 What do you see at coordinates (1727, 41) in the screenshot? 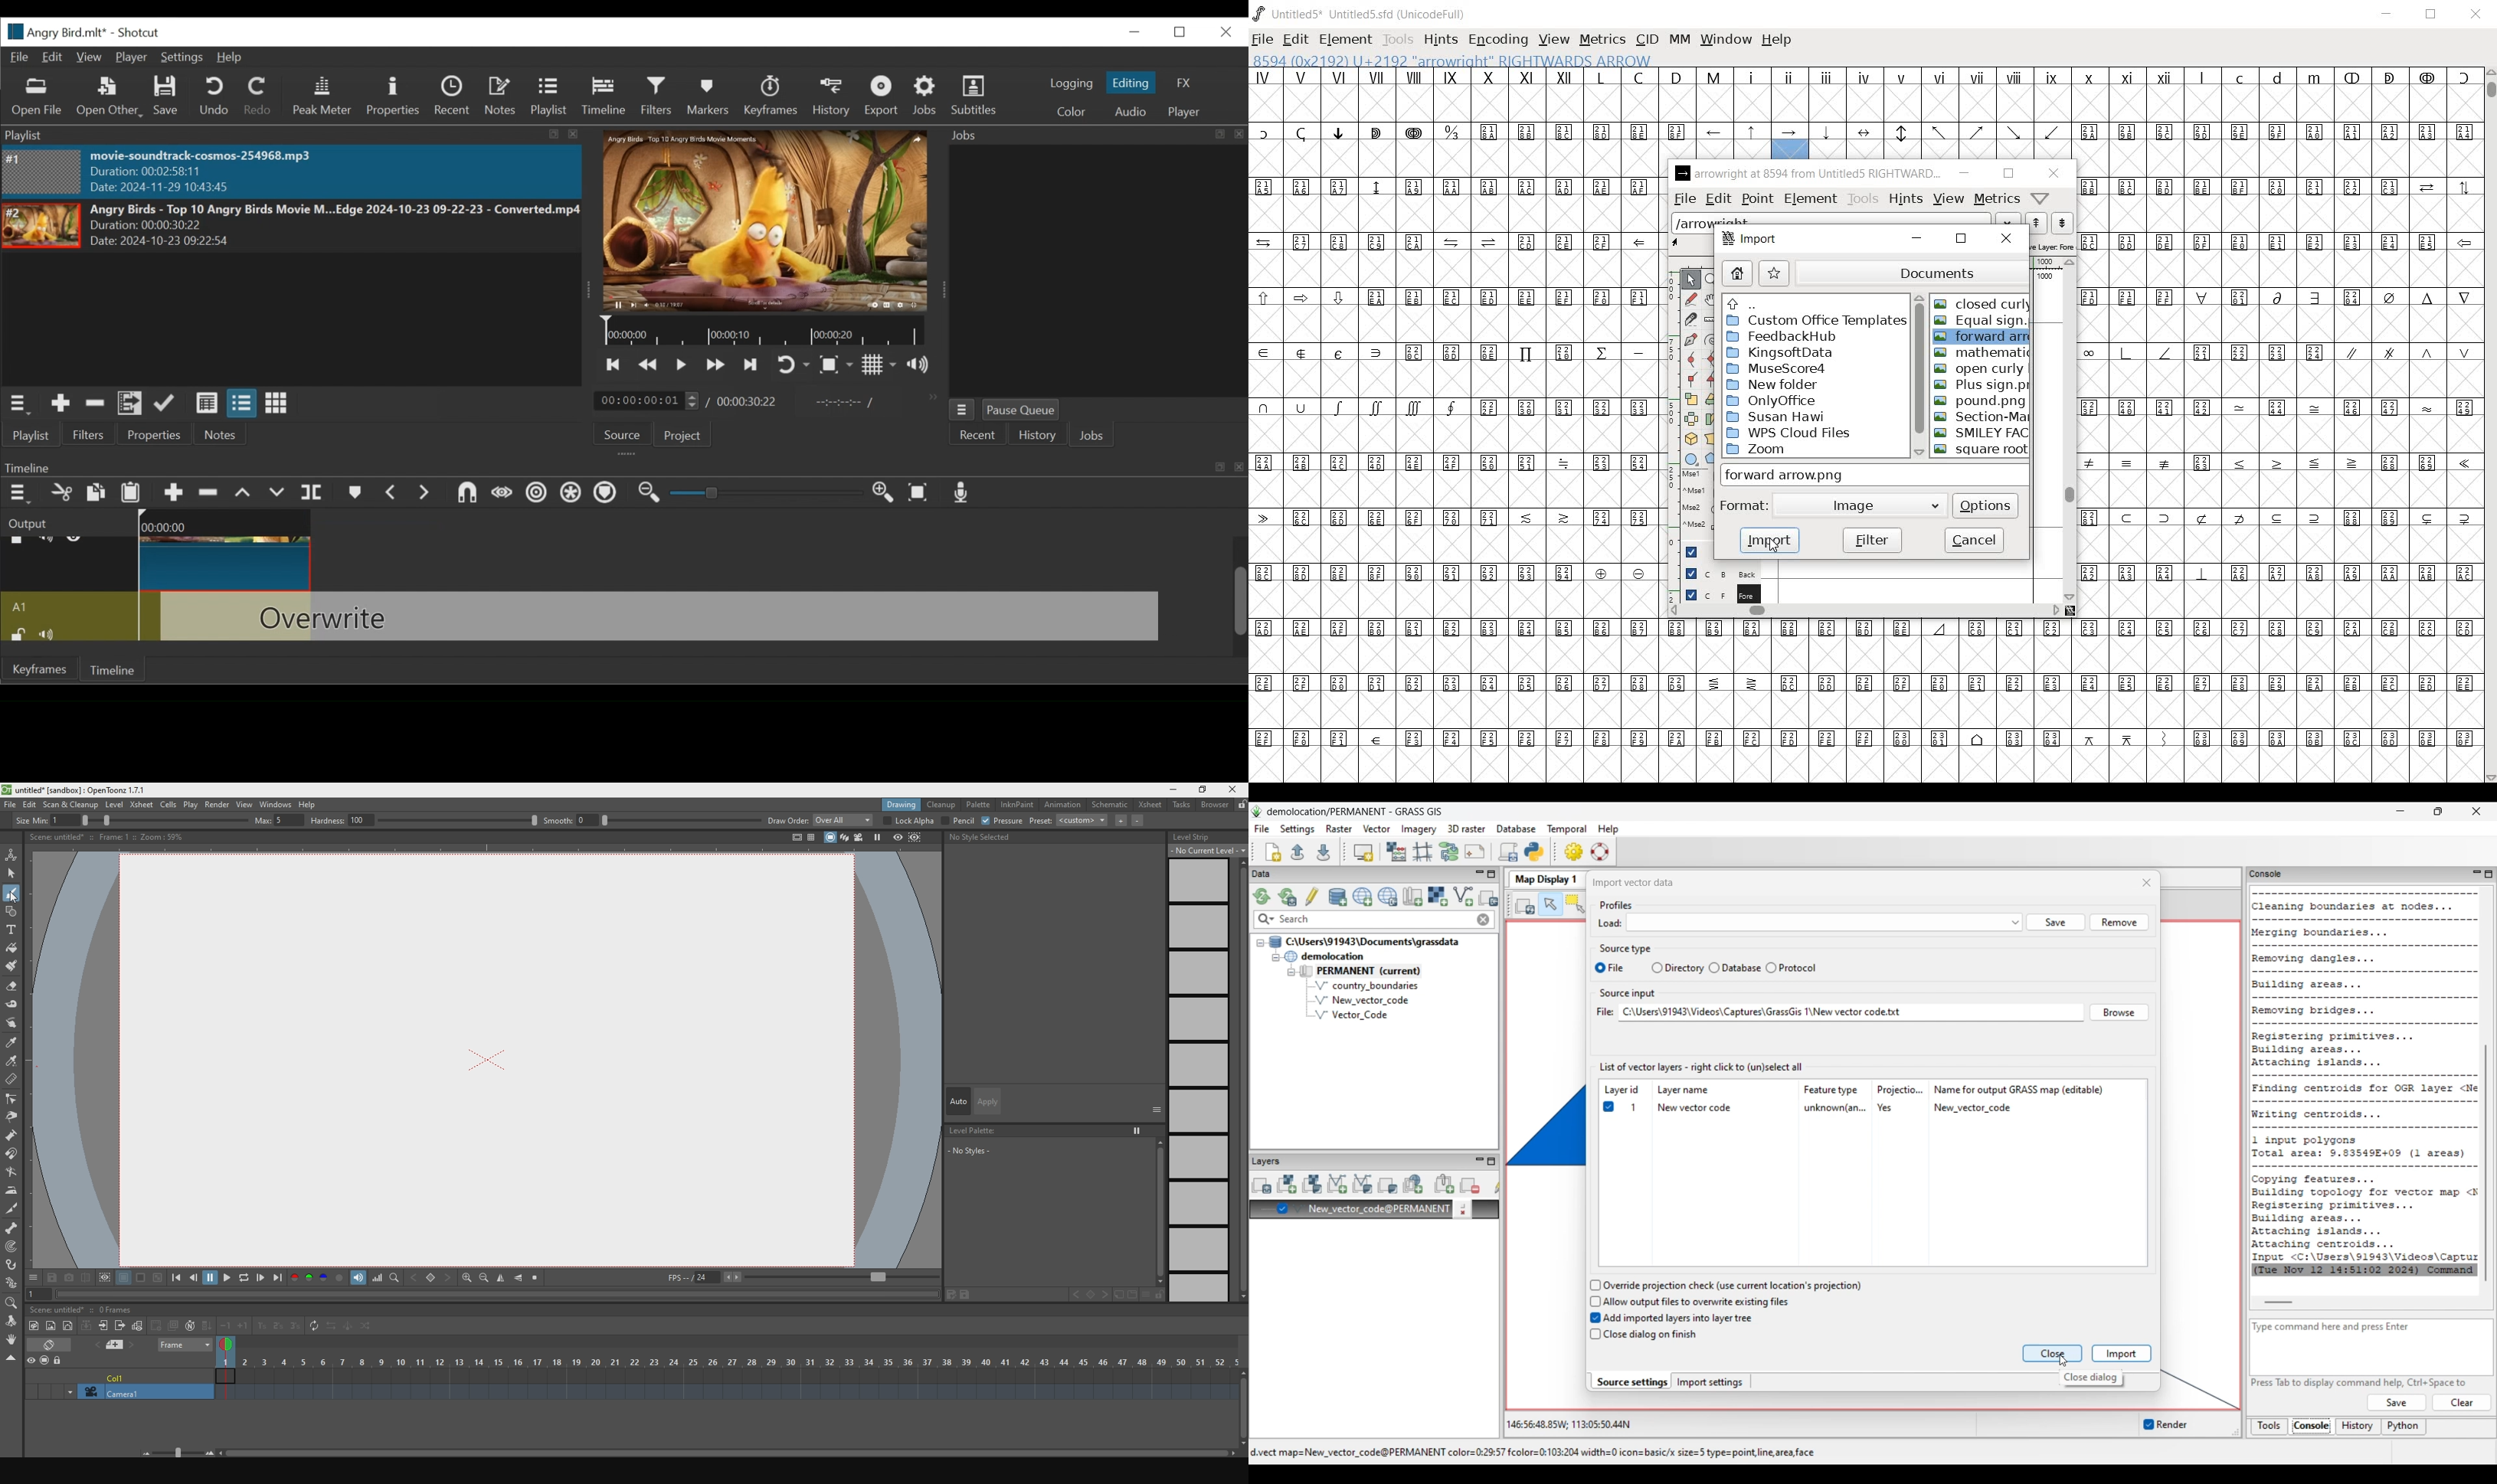
I see `WINDOW` at bounding box center [1727, 41].